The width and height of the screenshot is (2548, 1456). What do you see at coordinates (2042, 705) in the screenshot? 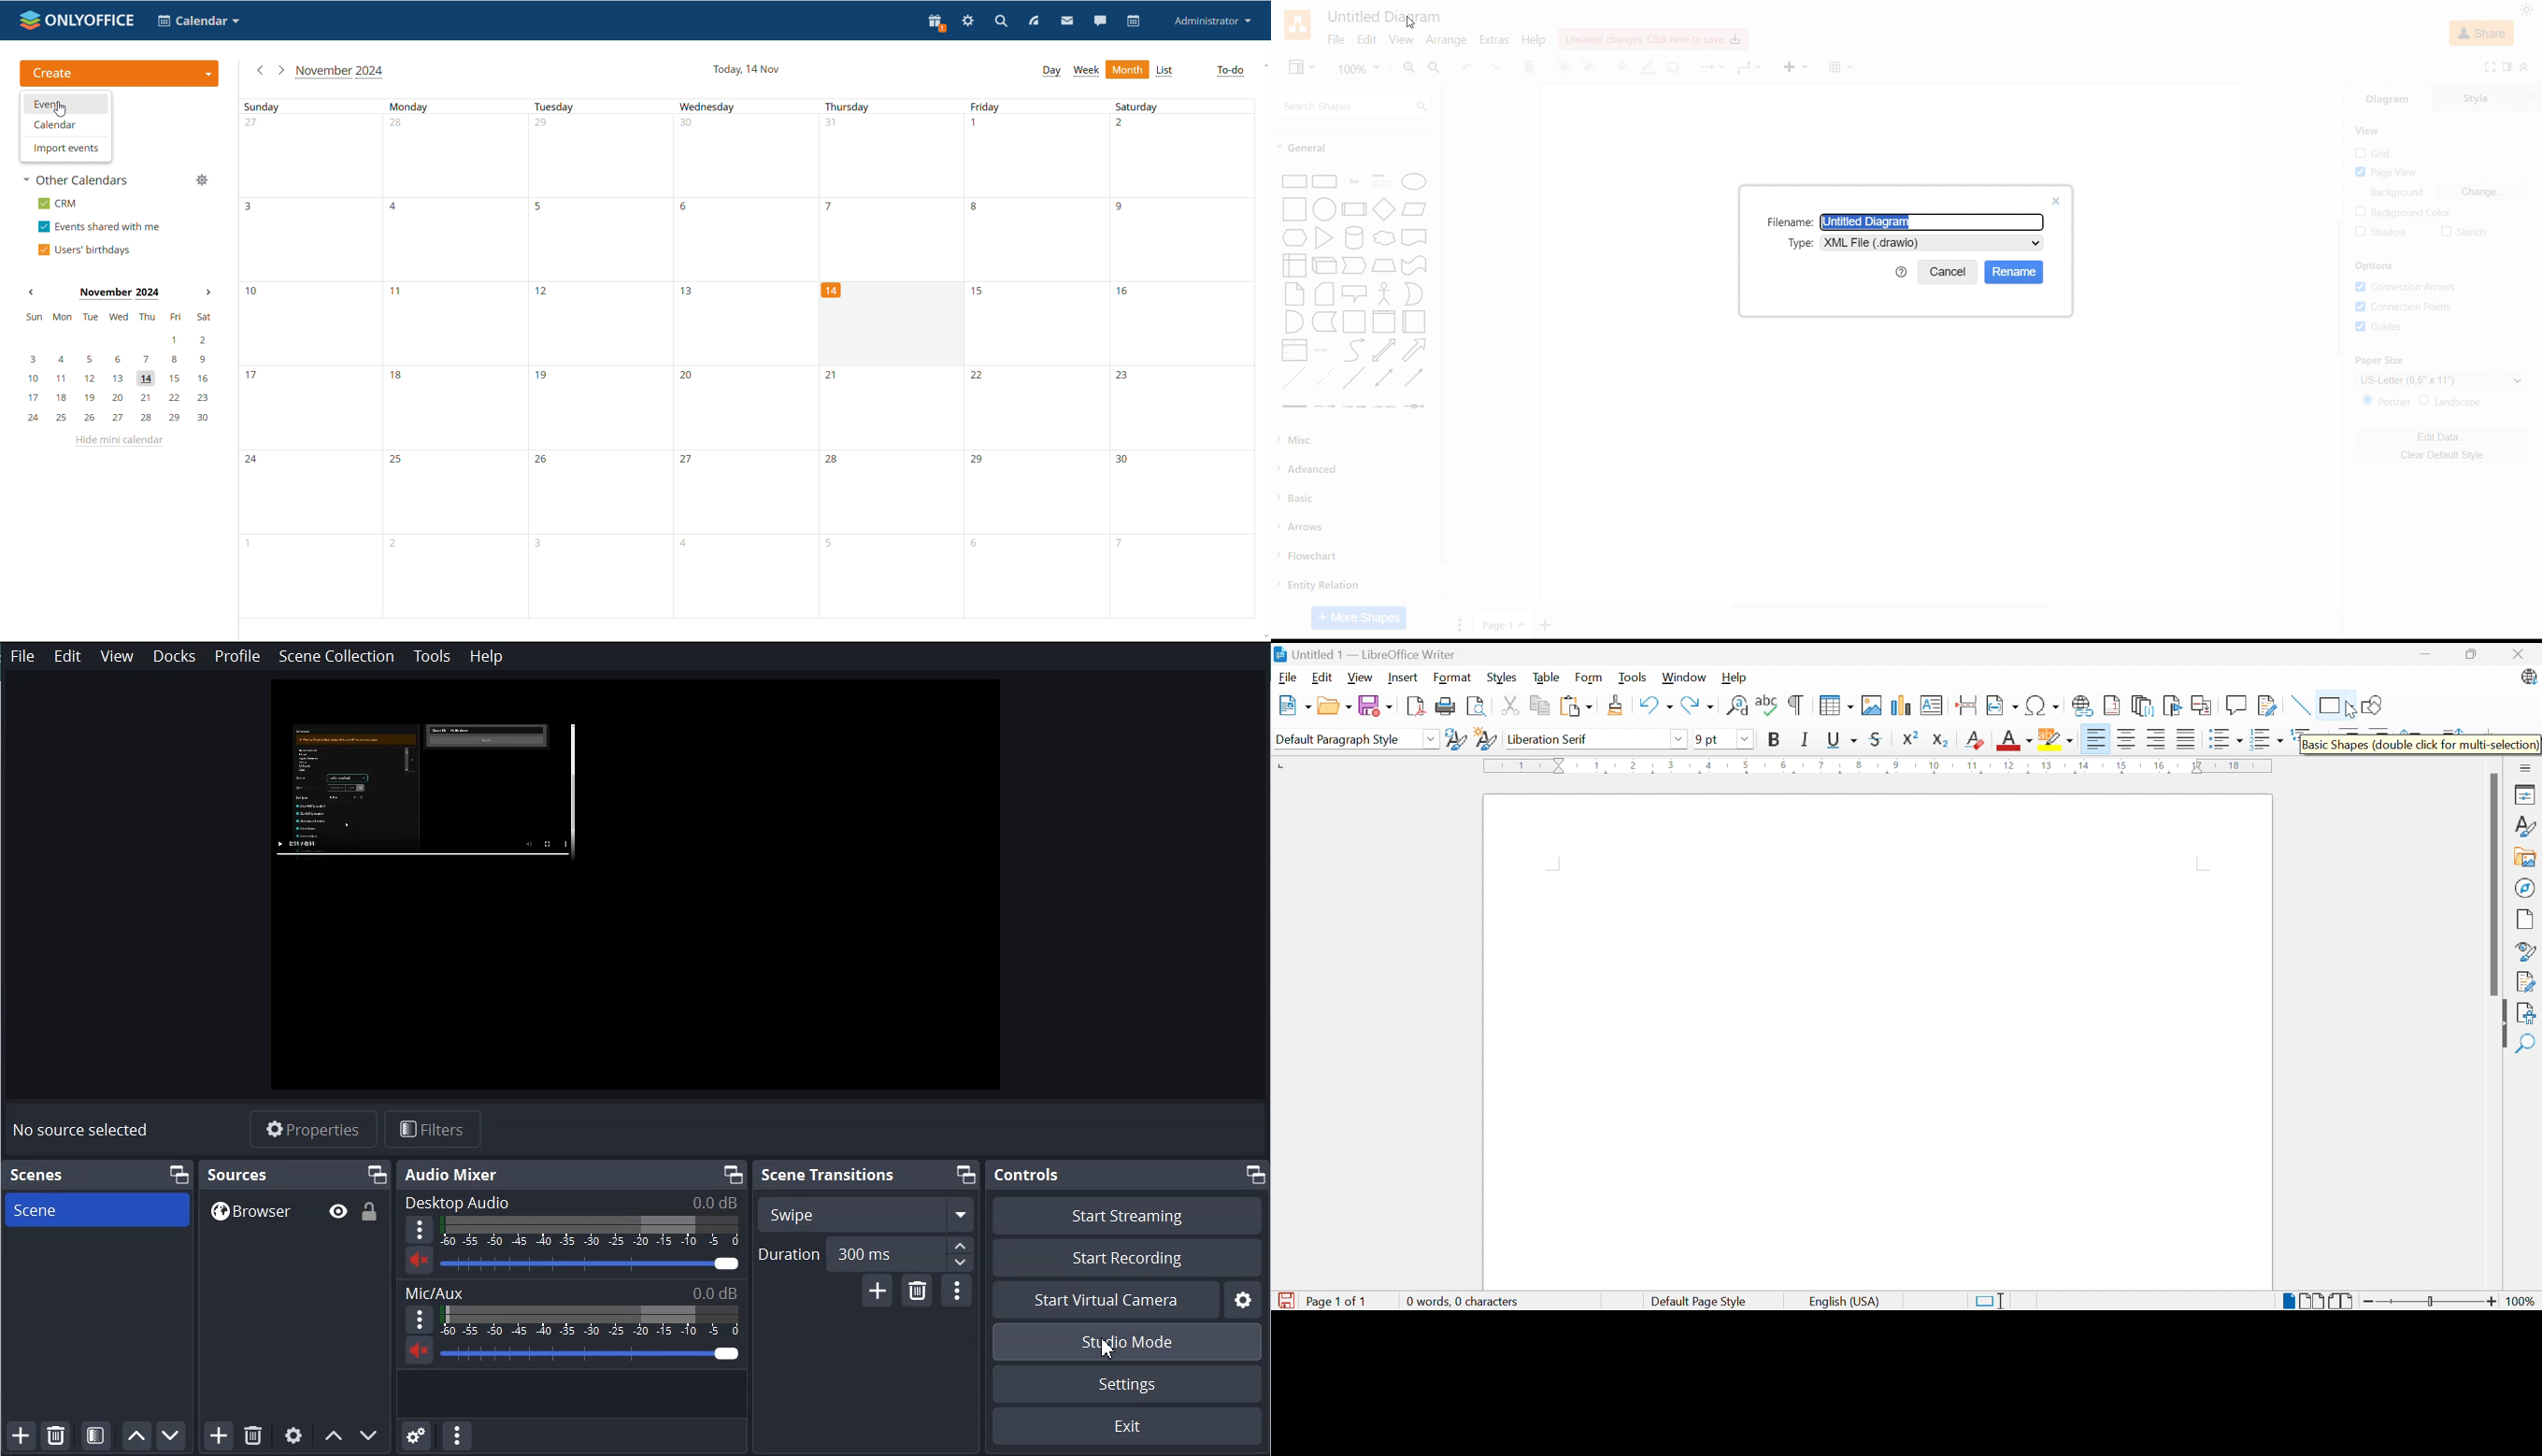
I see `Insert special characters` at bounding box center [2042, 705].